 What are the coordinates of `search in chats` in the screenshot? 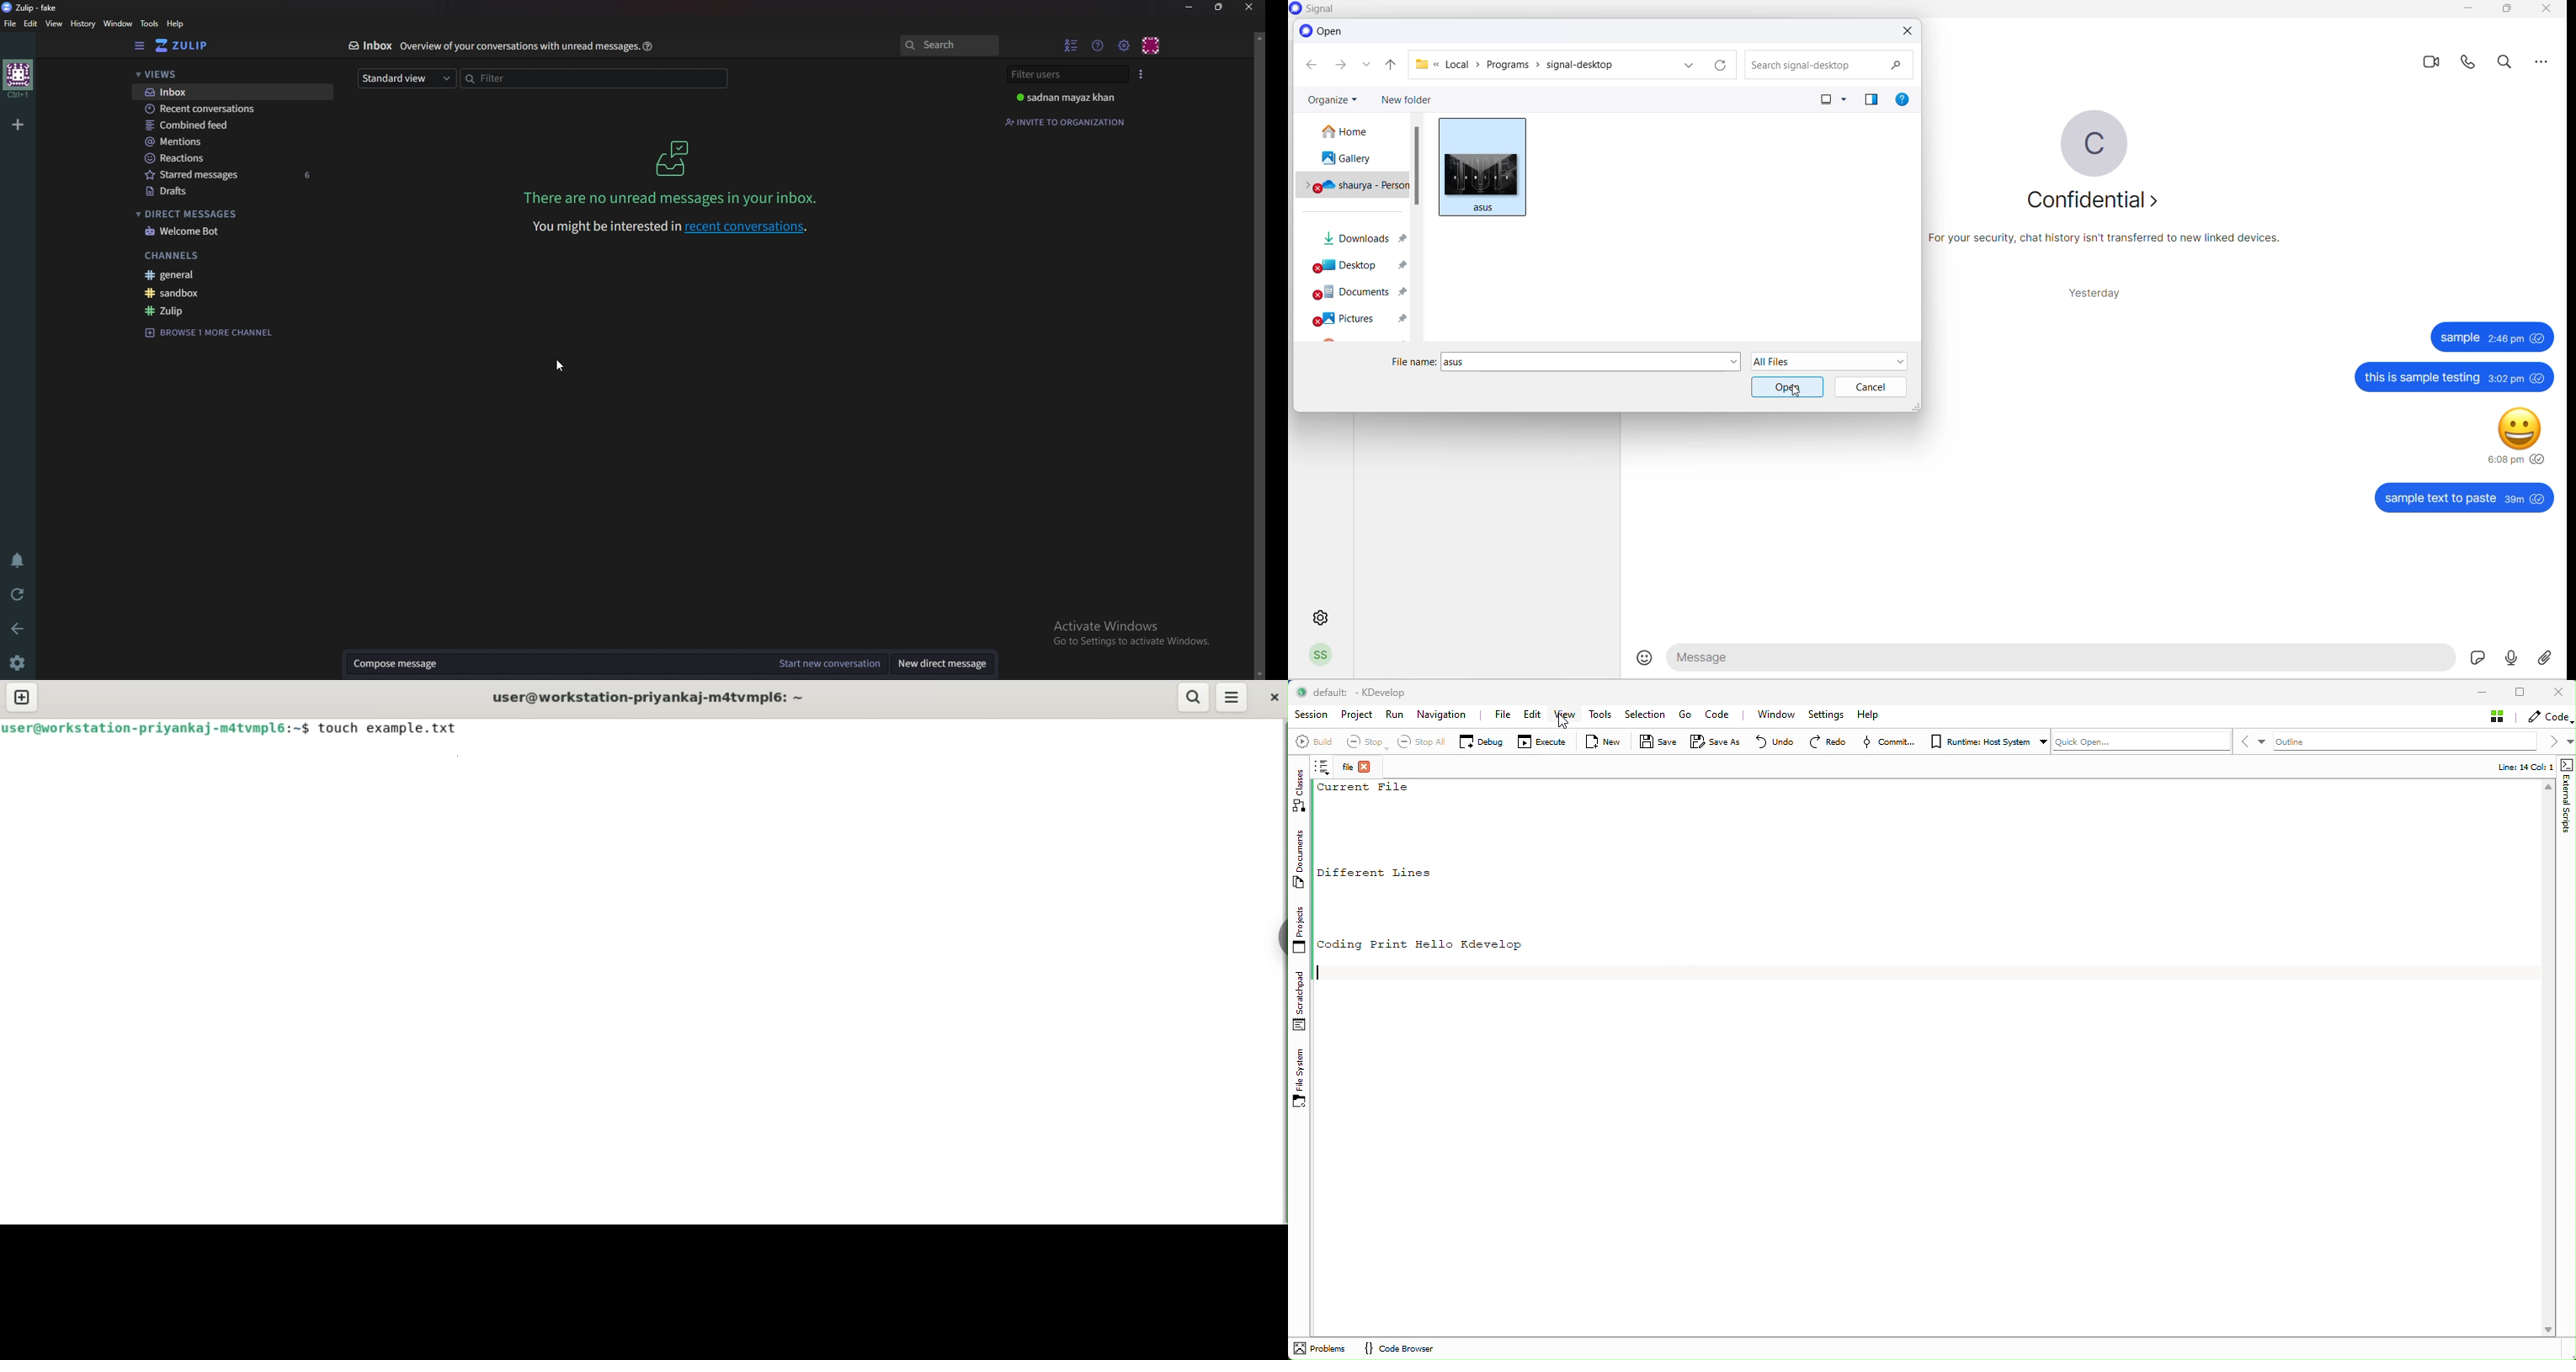 It's located at (2508, 65).